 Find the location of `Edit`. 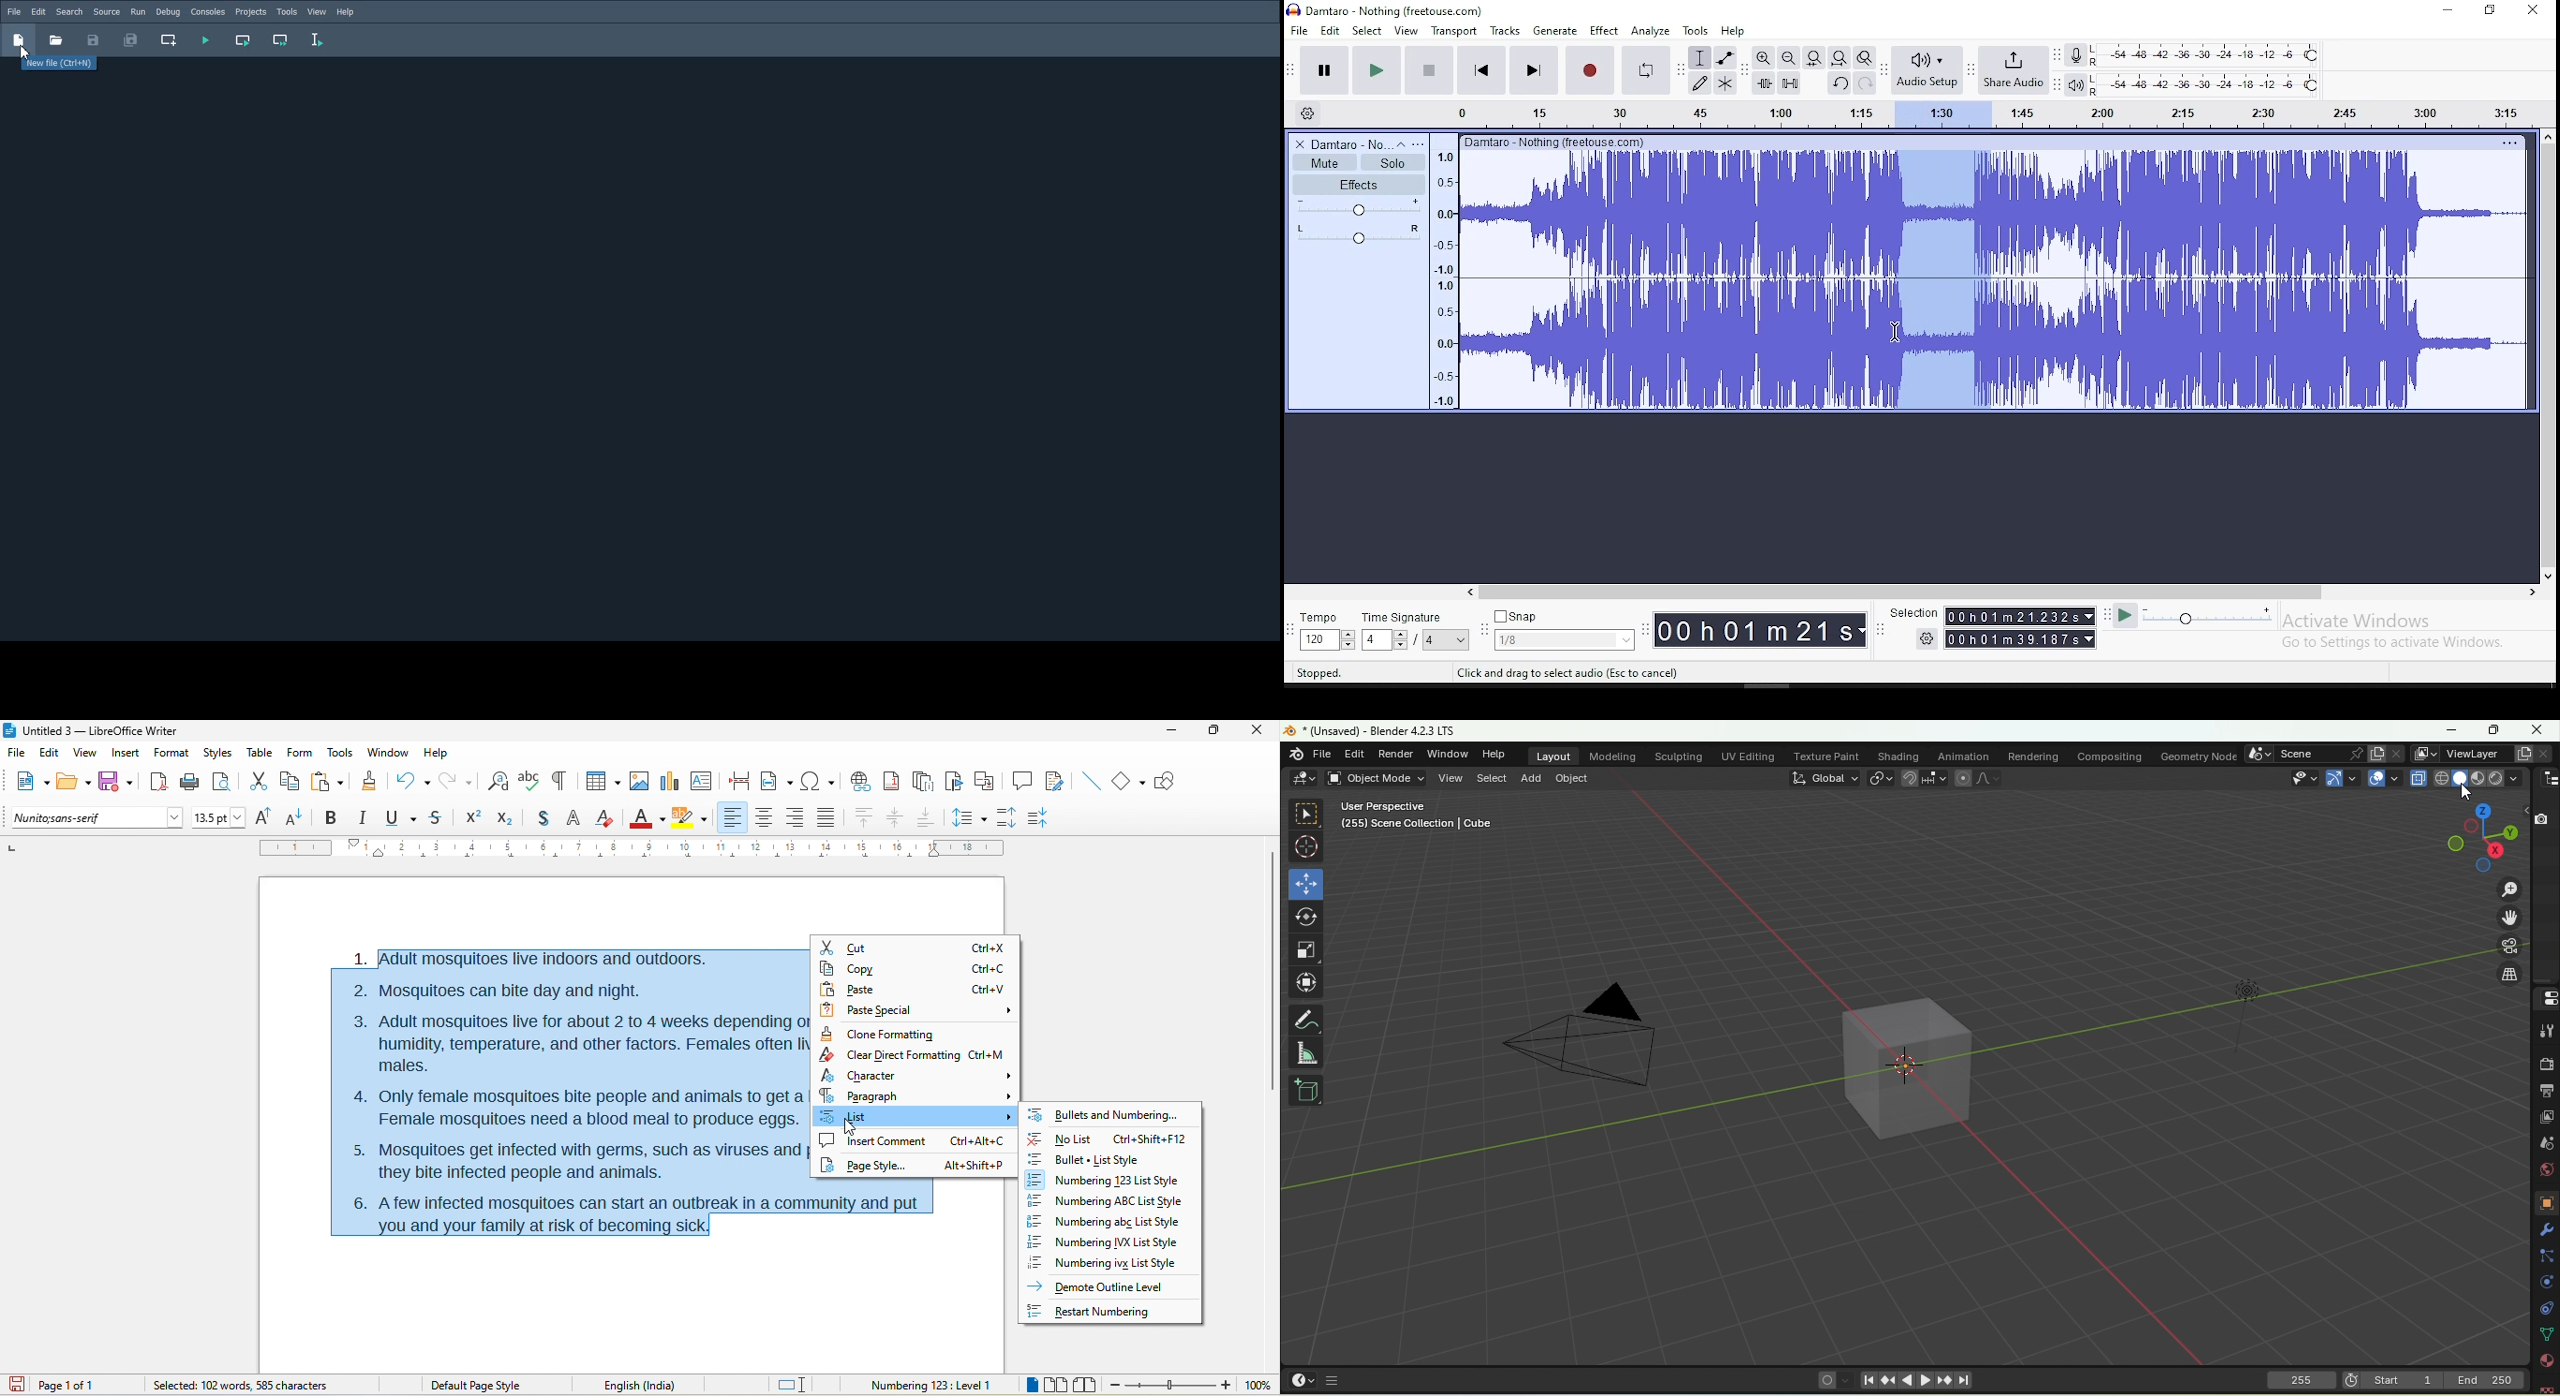

Edit is located at coordinates (38, 12).